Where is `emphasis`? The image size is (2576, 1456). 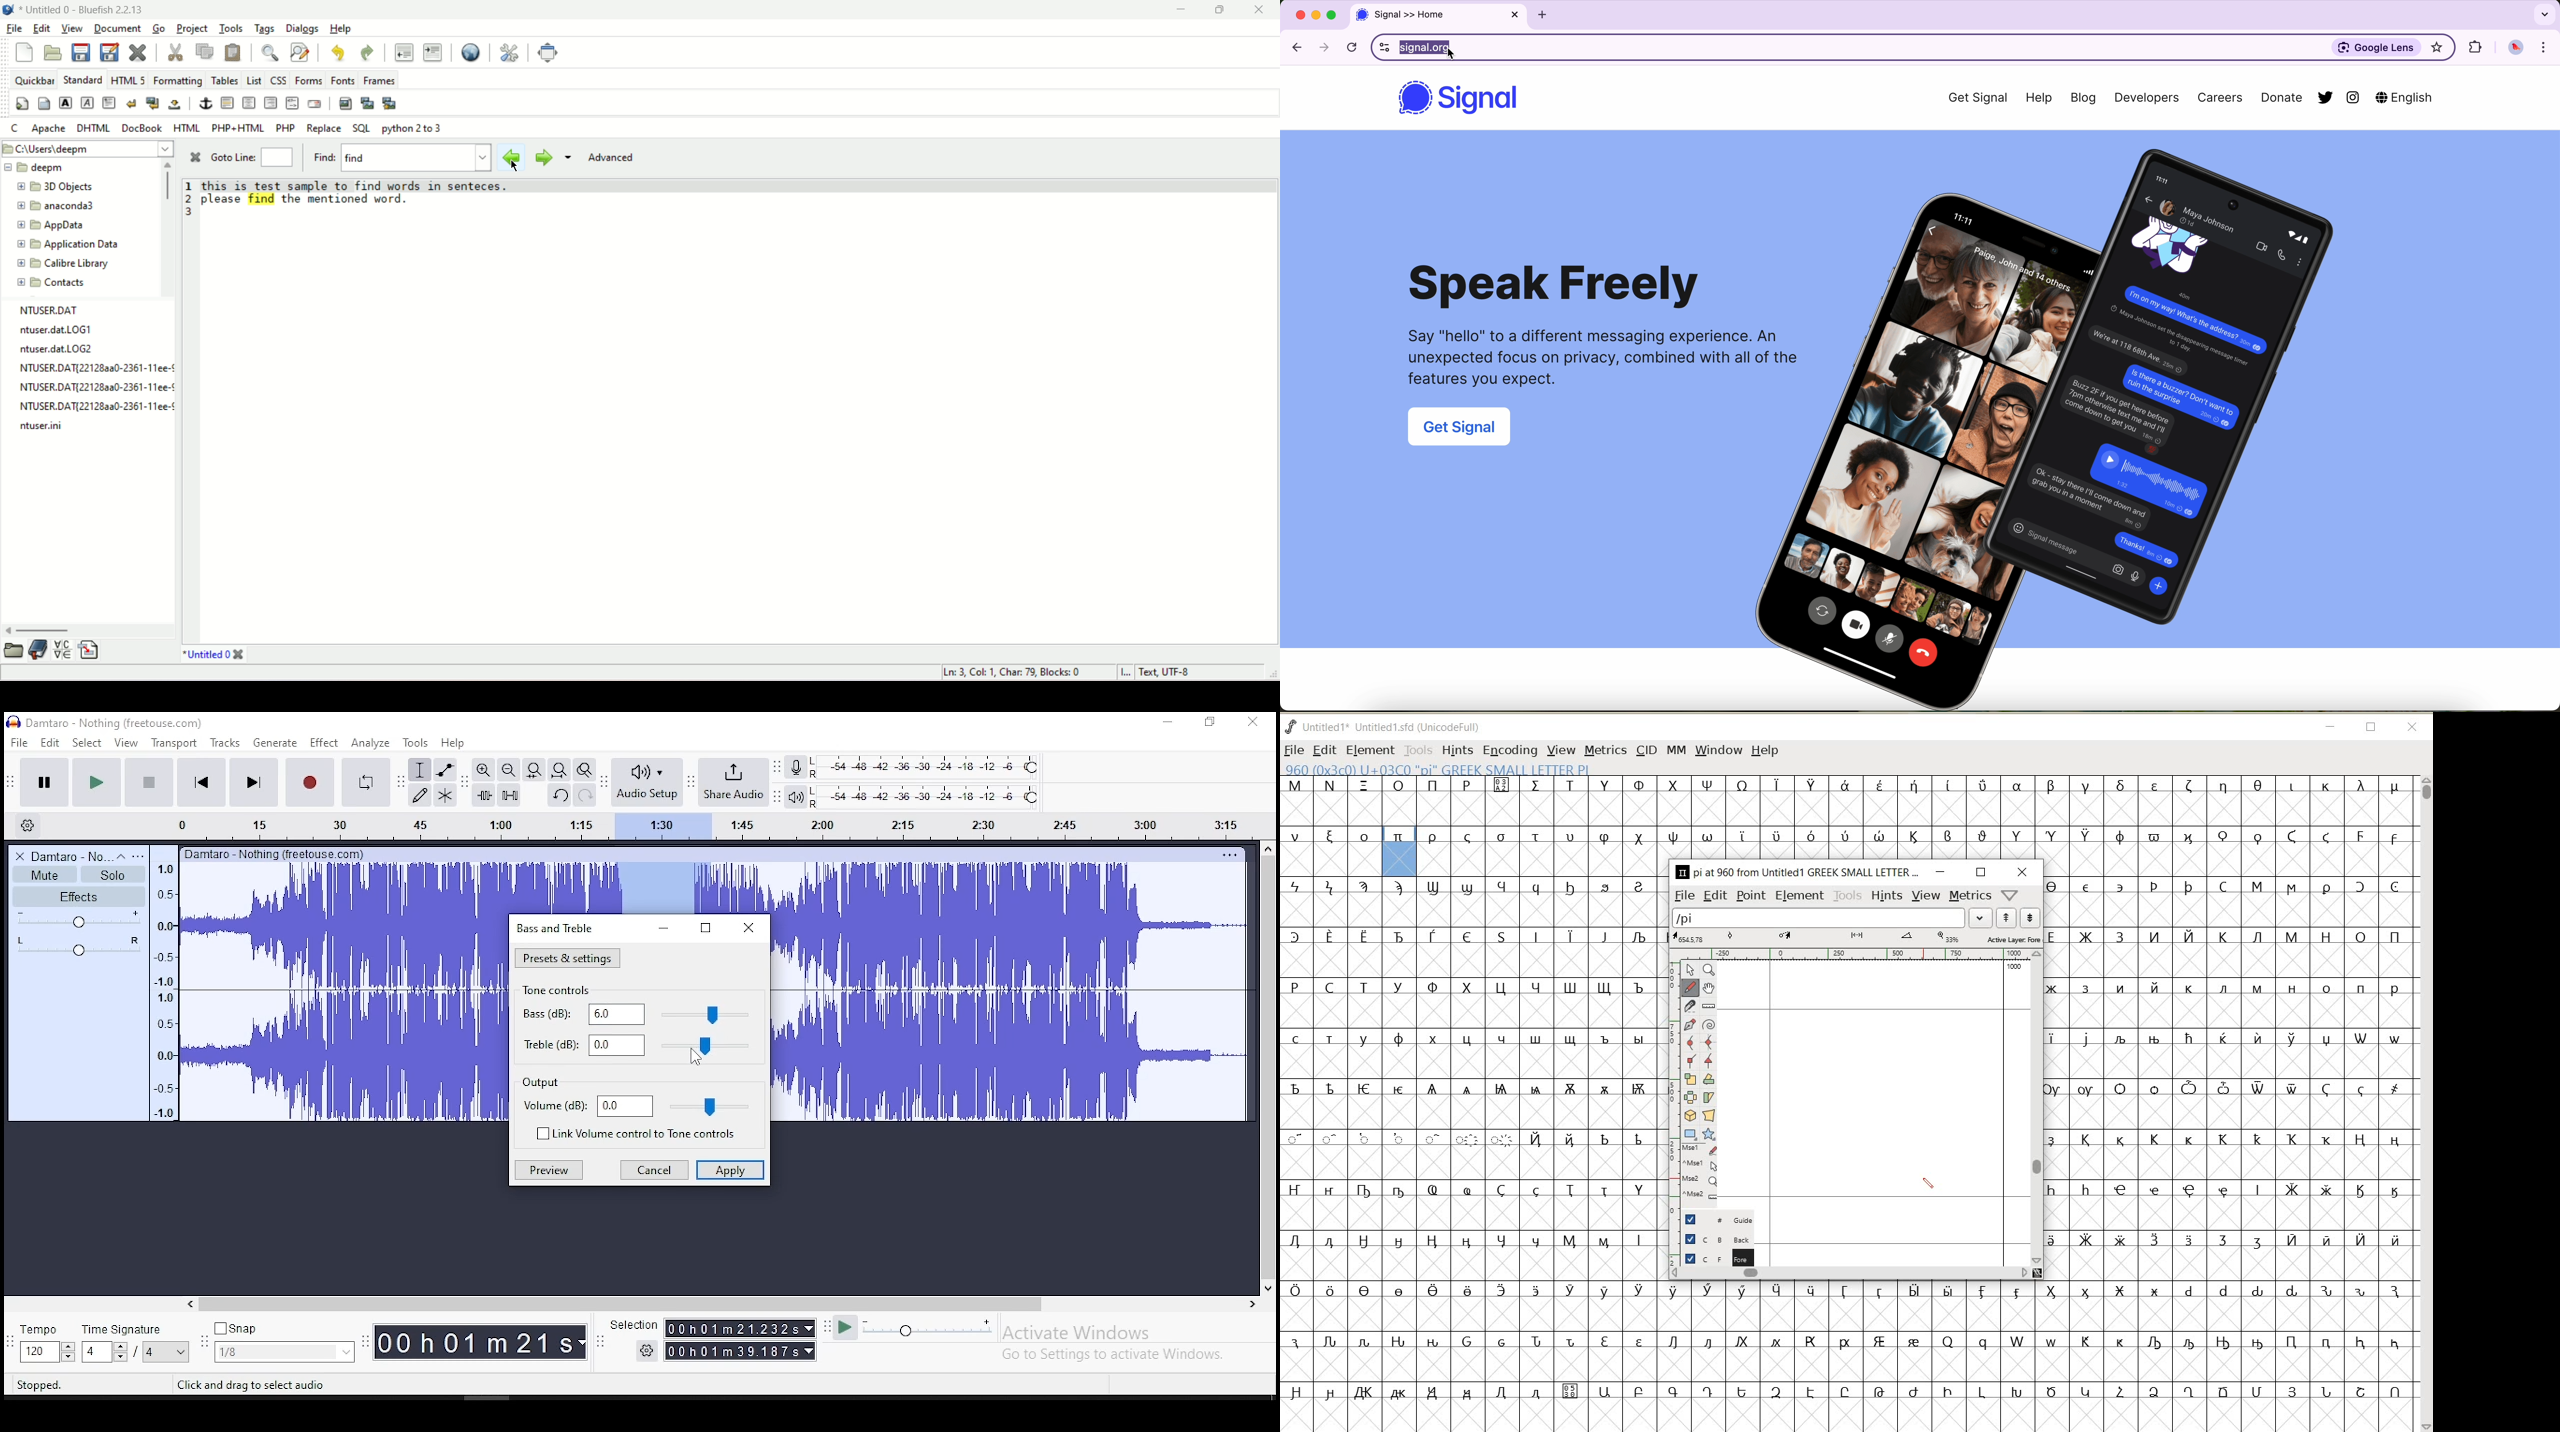
emphasis is located at coordinates (87, 104).